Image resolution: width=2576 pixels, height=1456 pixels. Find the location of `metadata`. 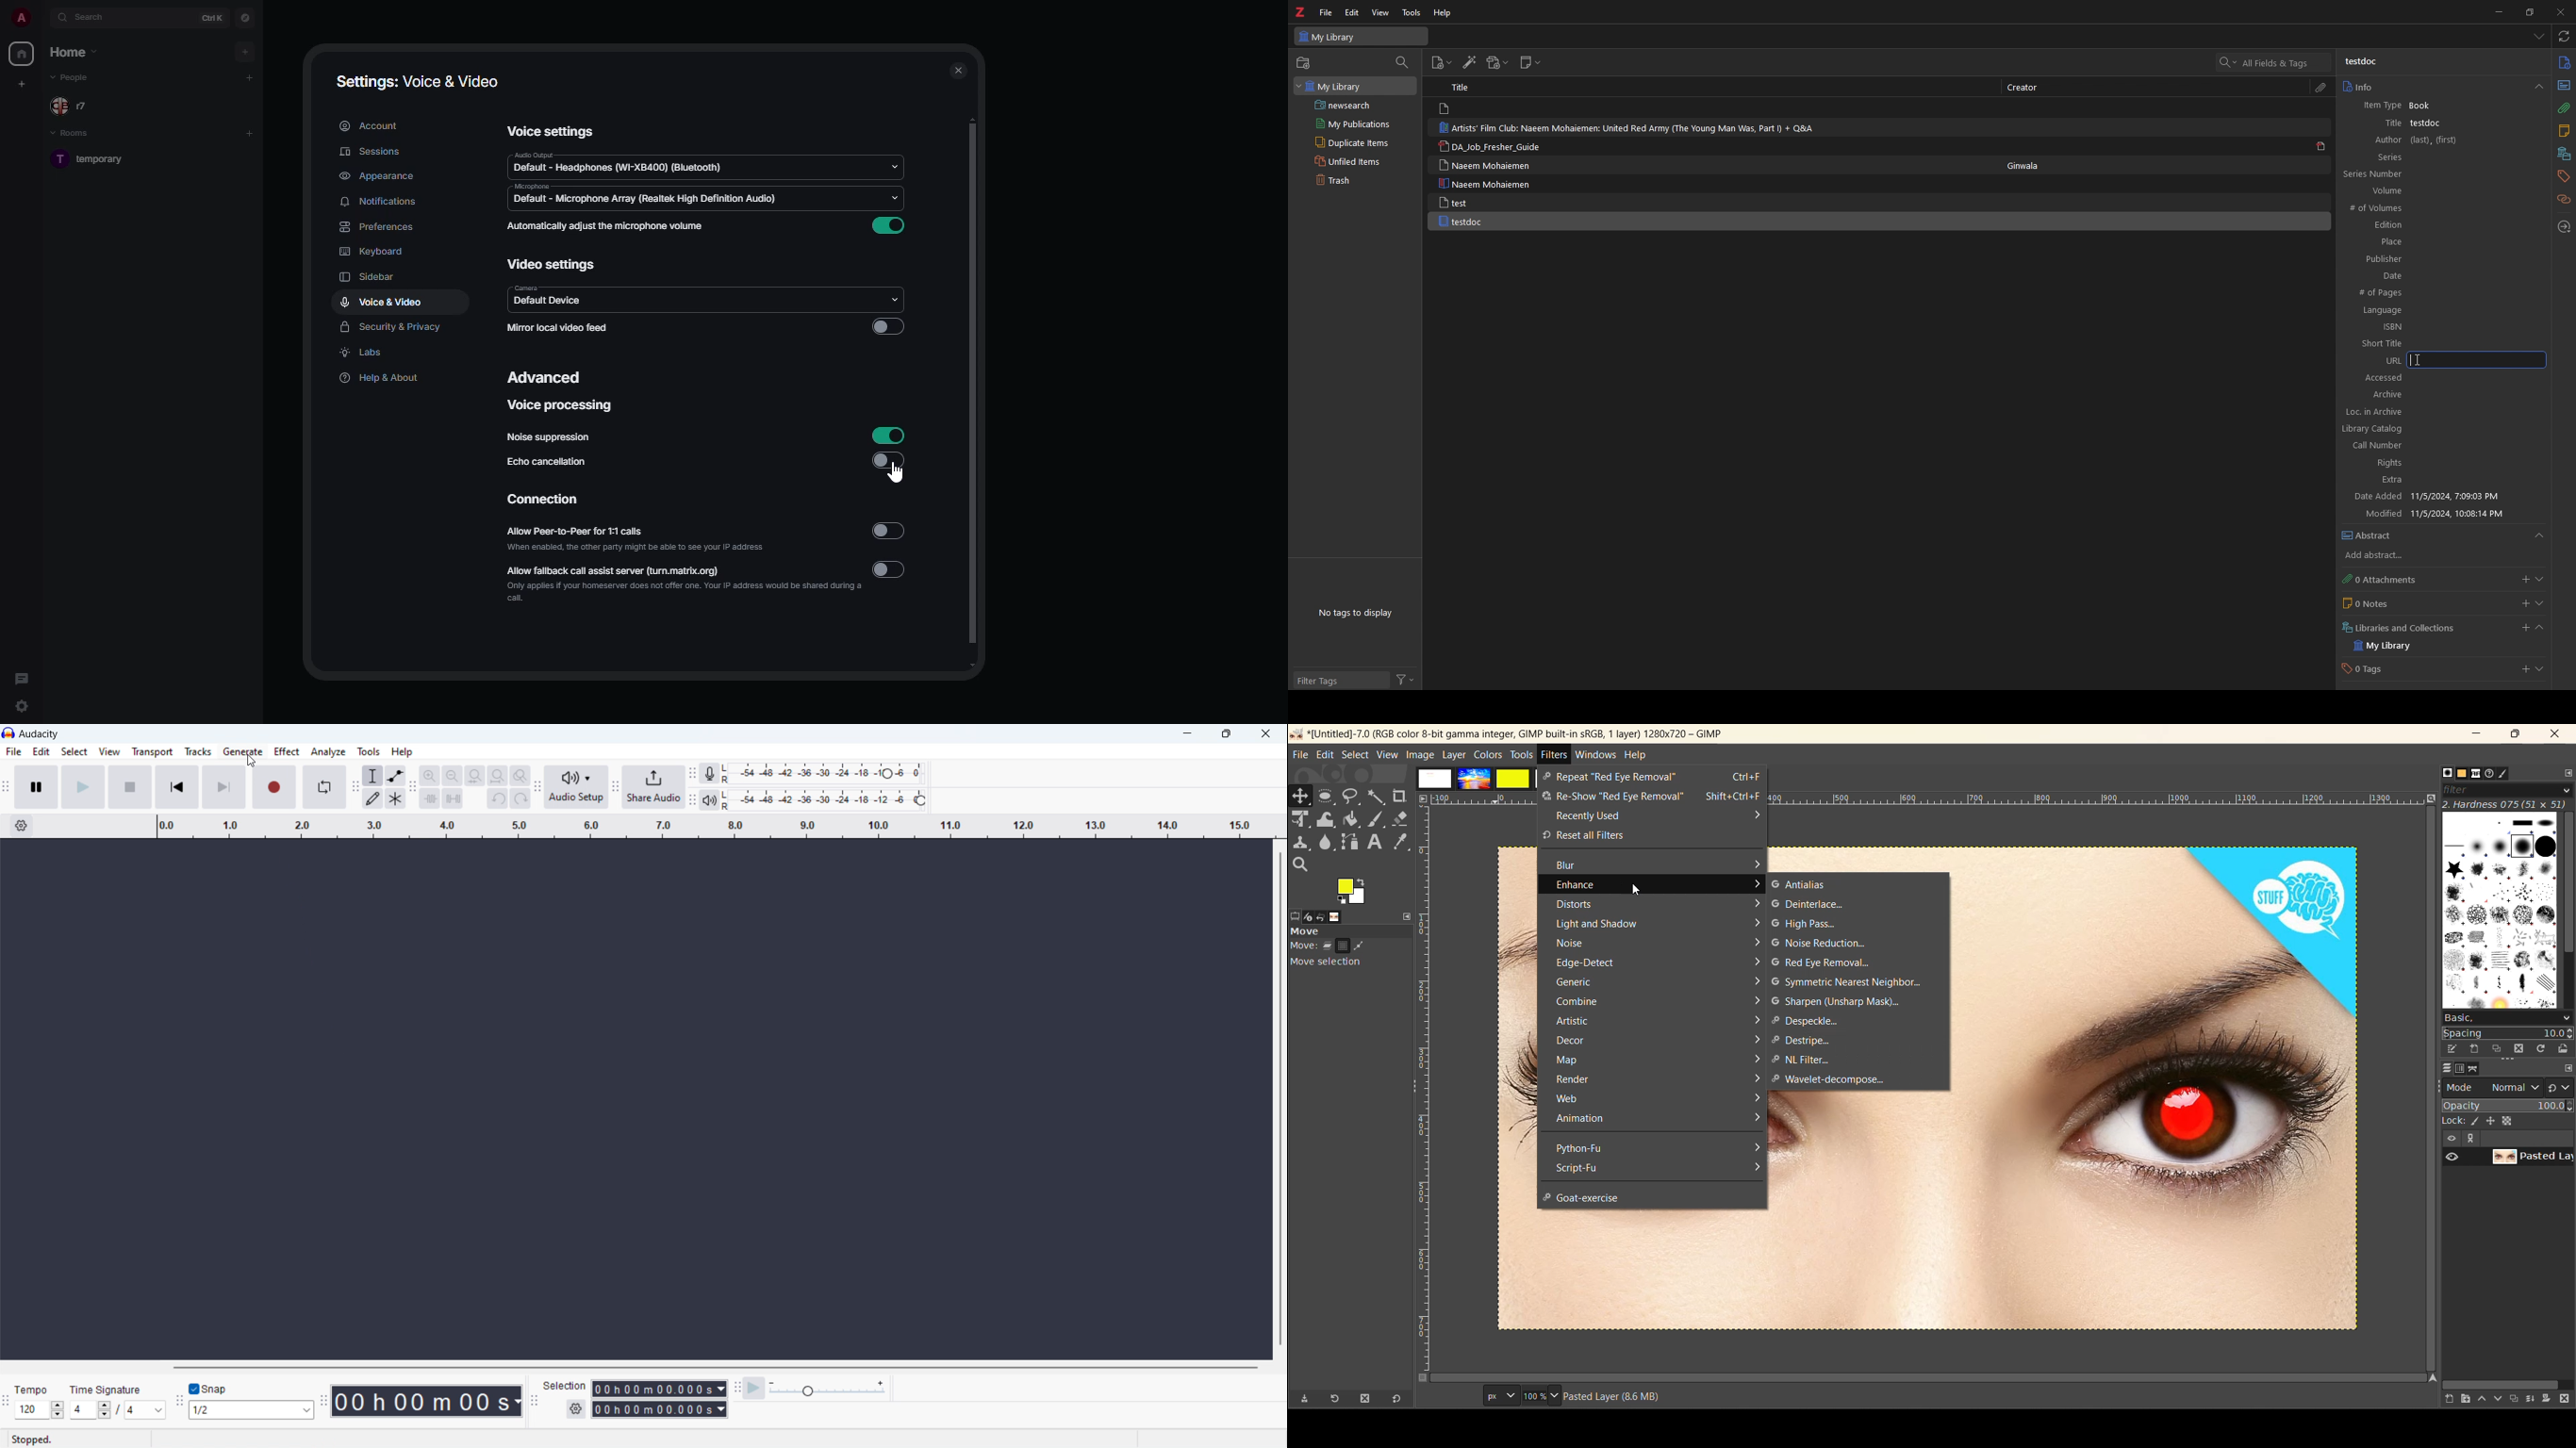

metadata is located at coordinates (1612, 1396).